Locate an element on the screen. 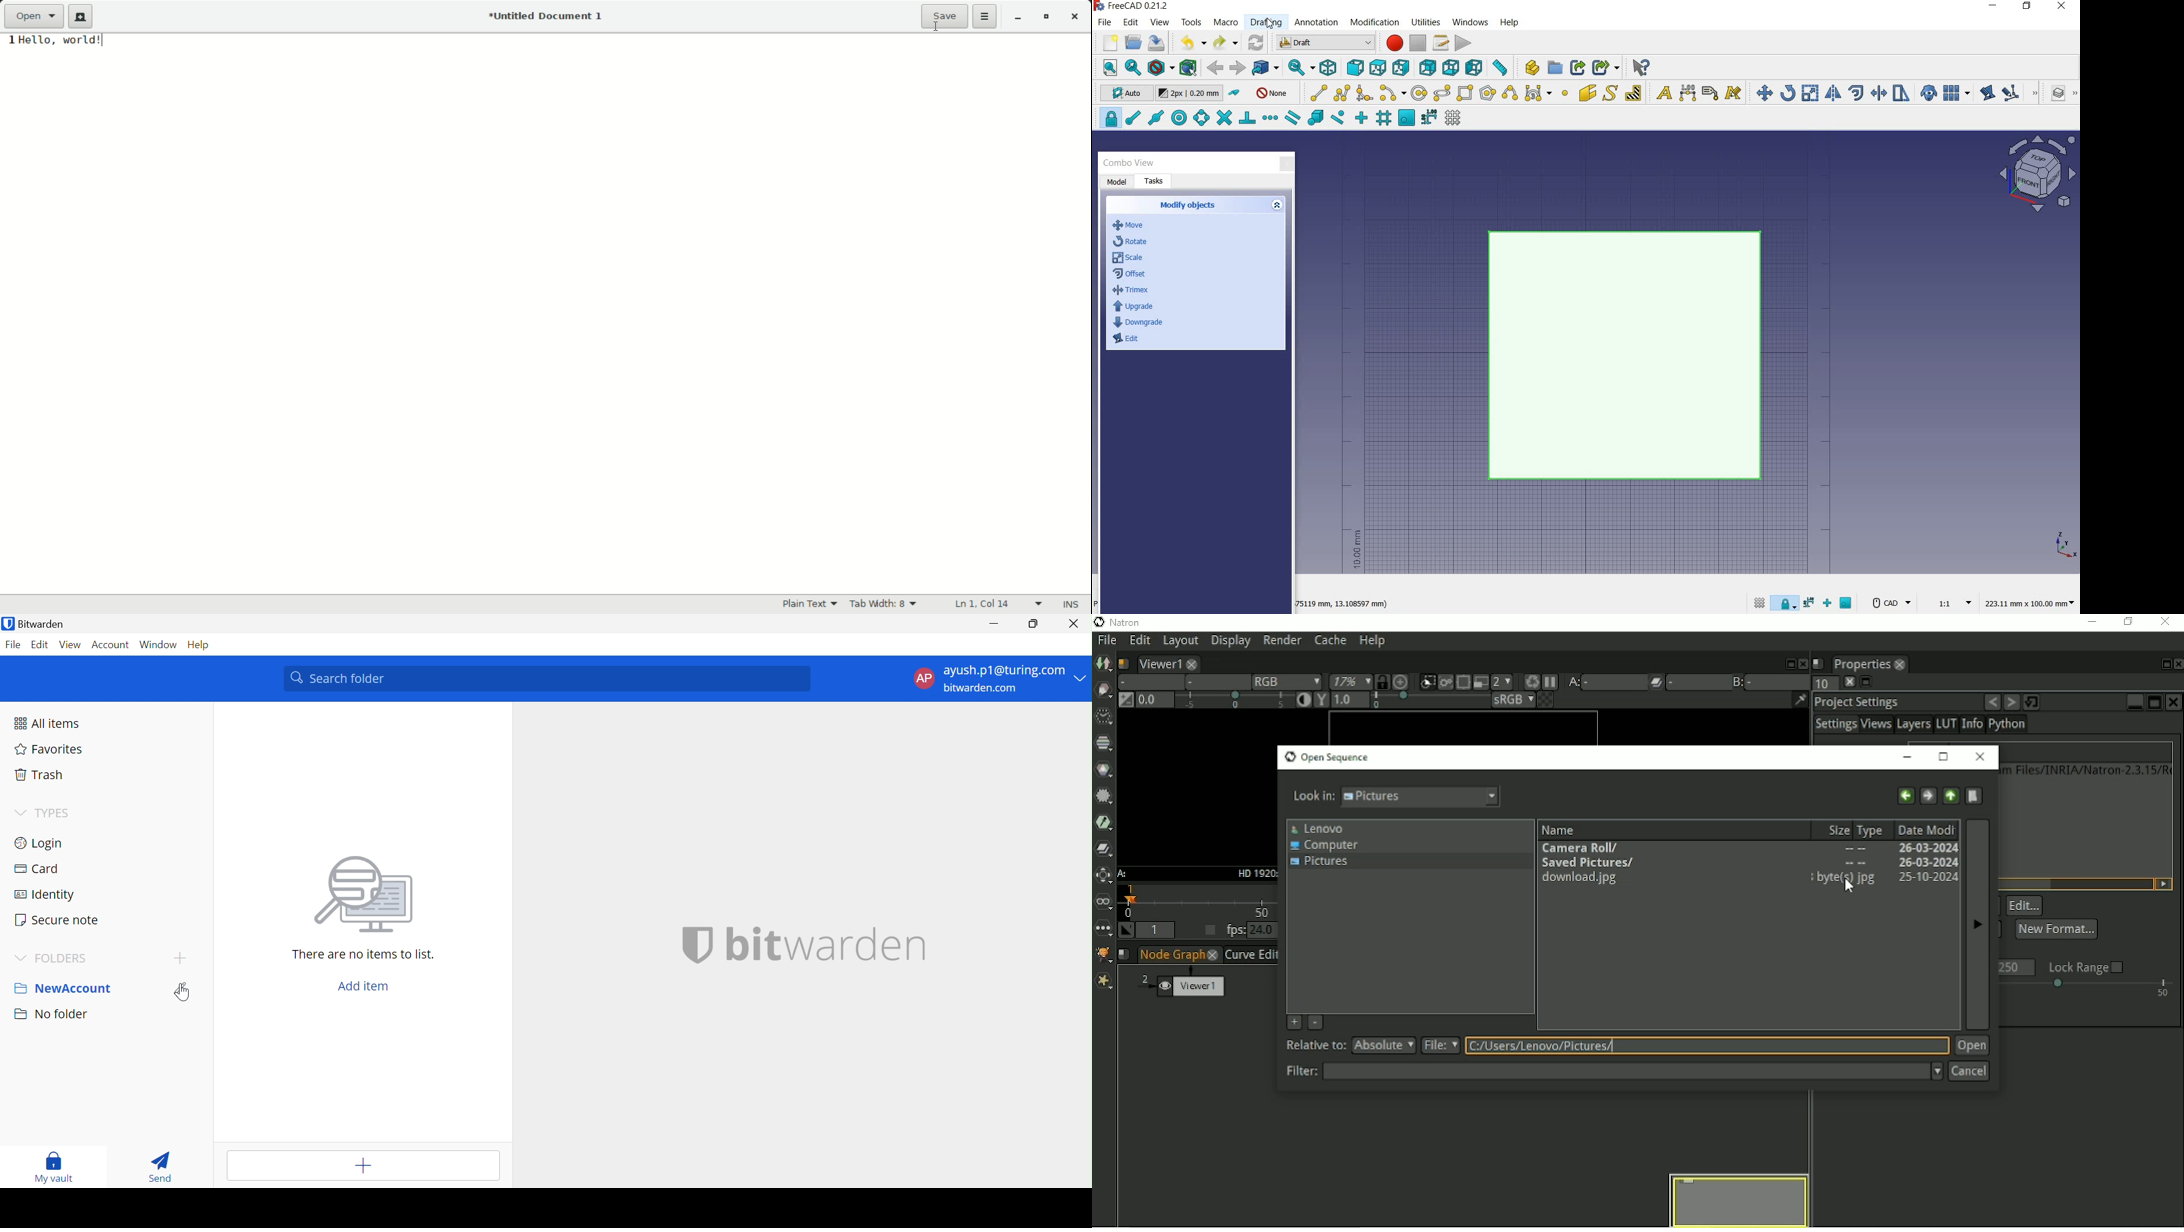 The image size is (2184, 1232). sync view is located at coordinates (1298, 68).